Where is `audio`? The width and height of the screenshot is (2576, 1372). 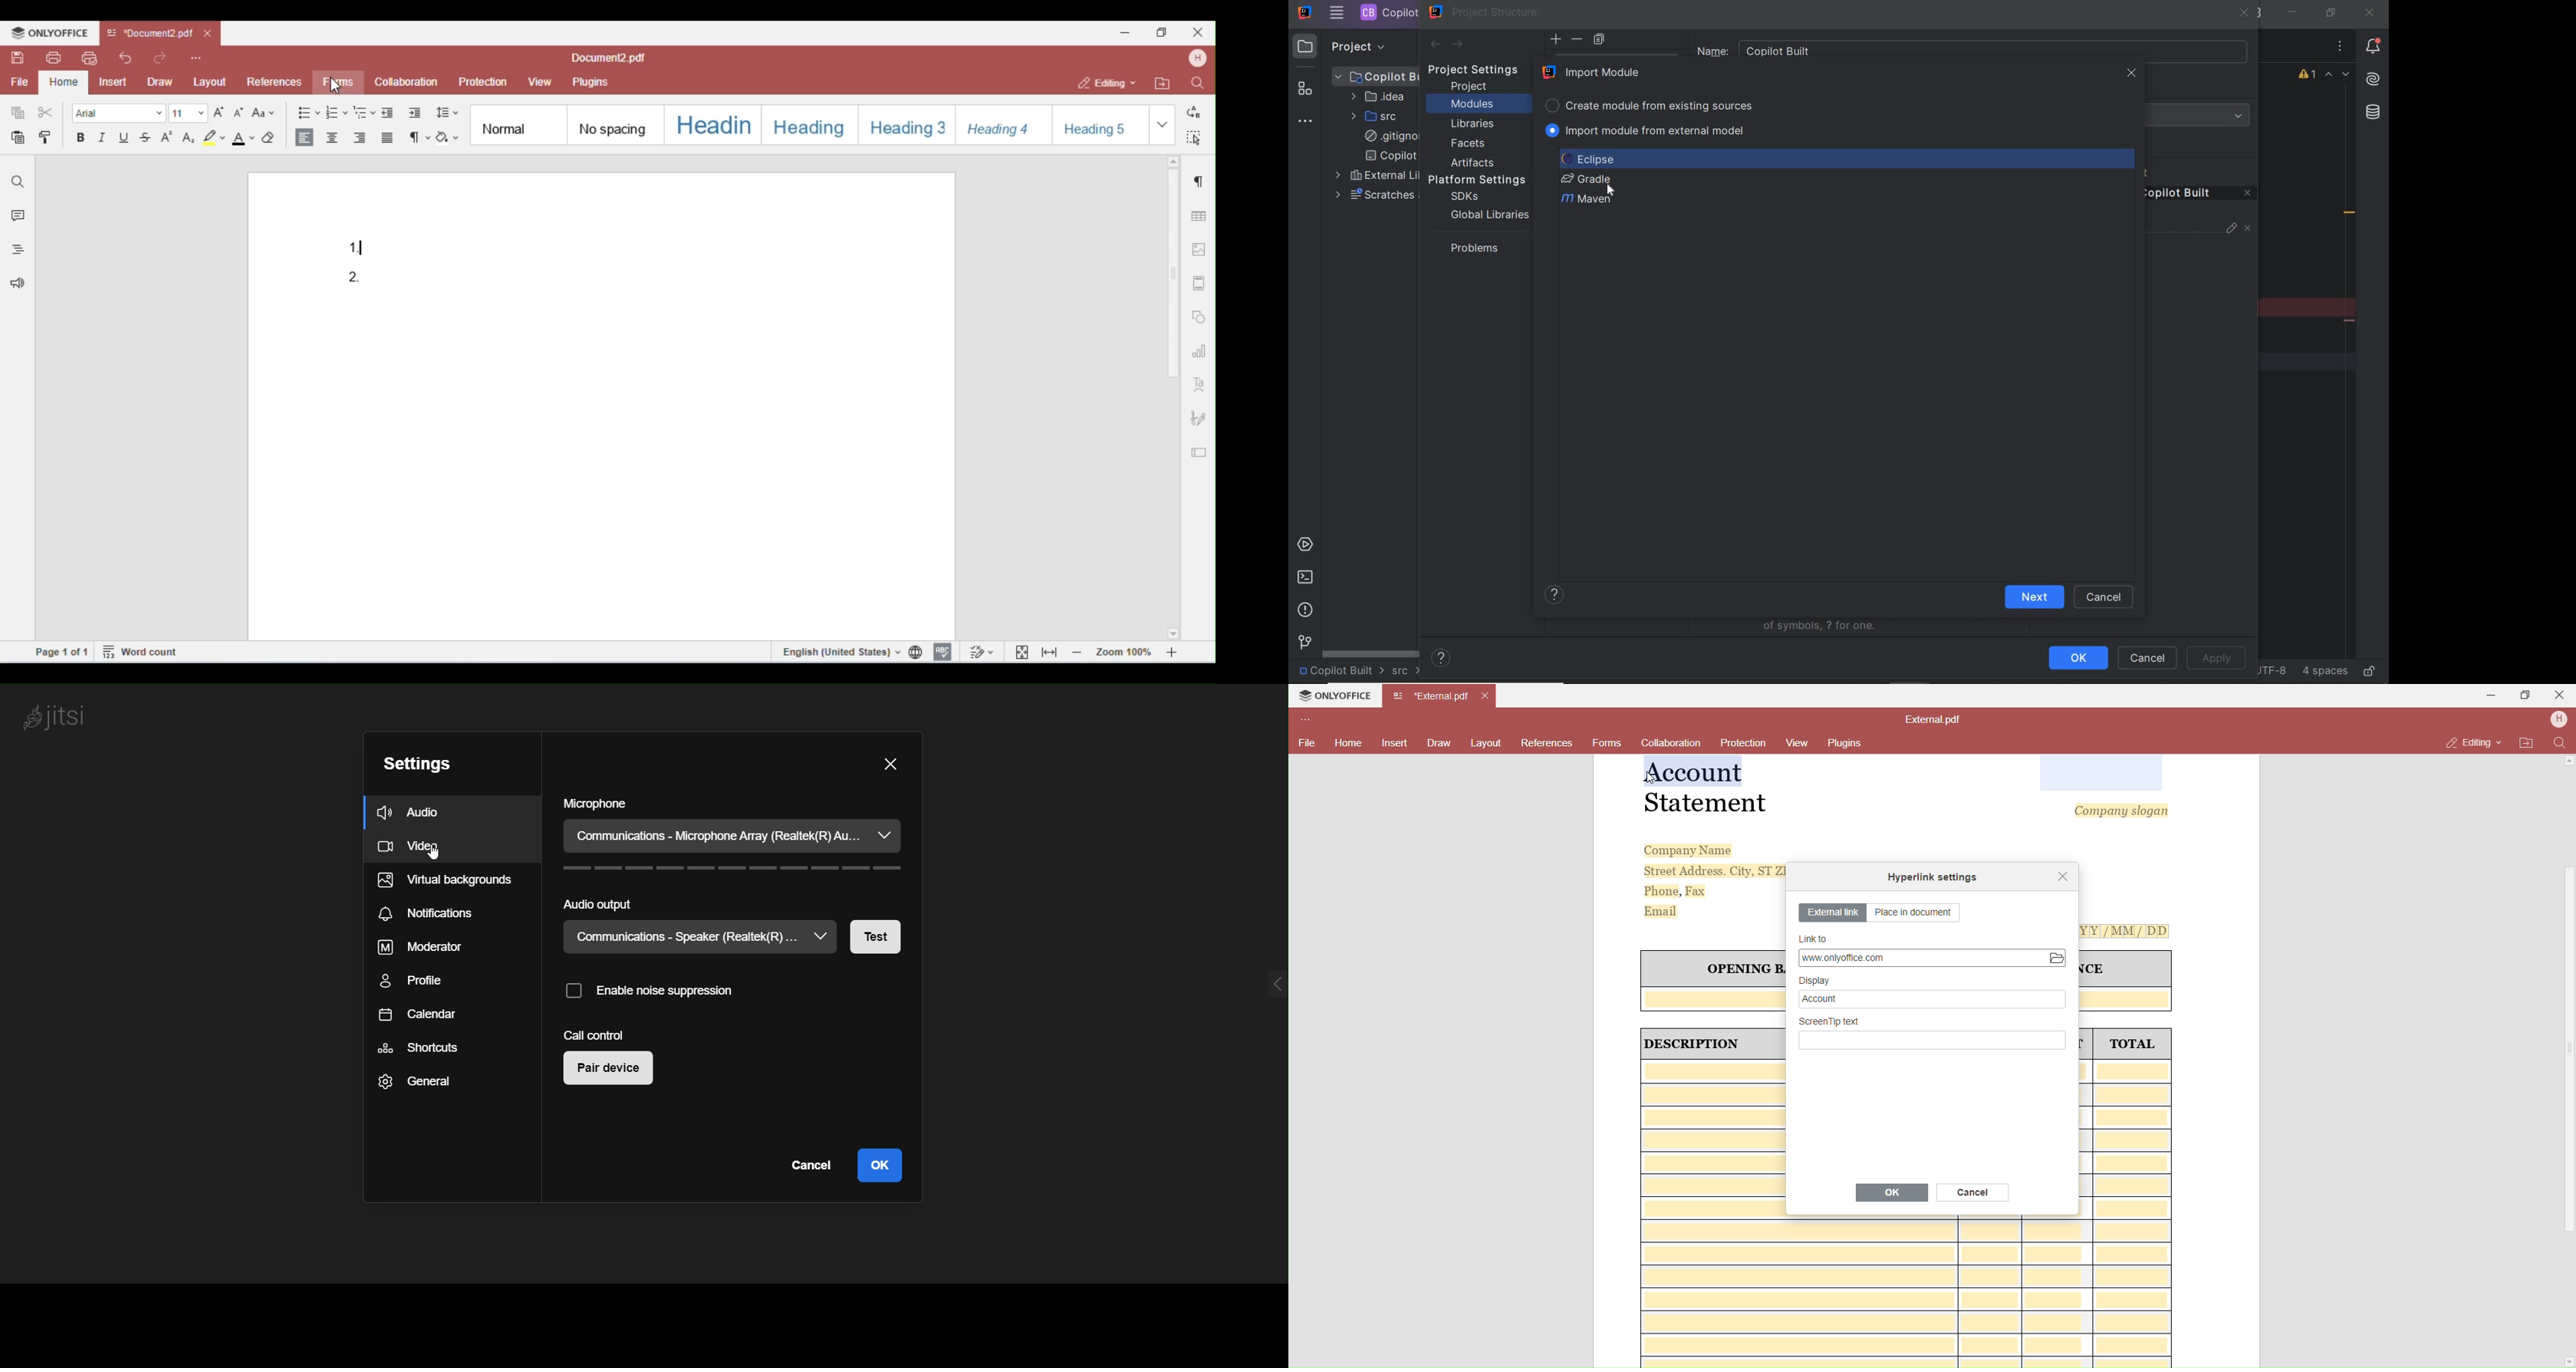 audio is located at coordinates (436, 811).